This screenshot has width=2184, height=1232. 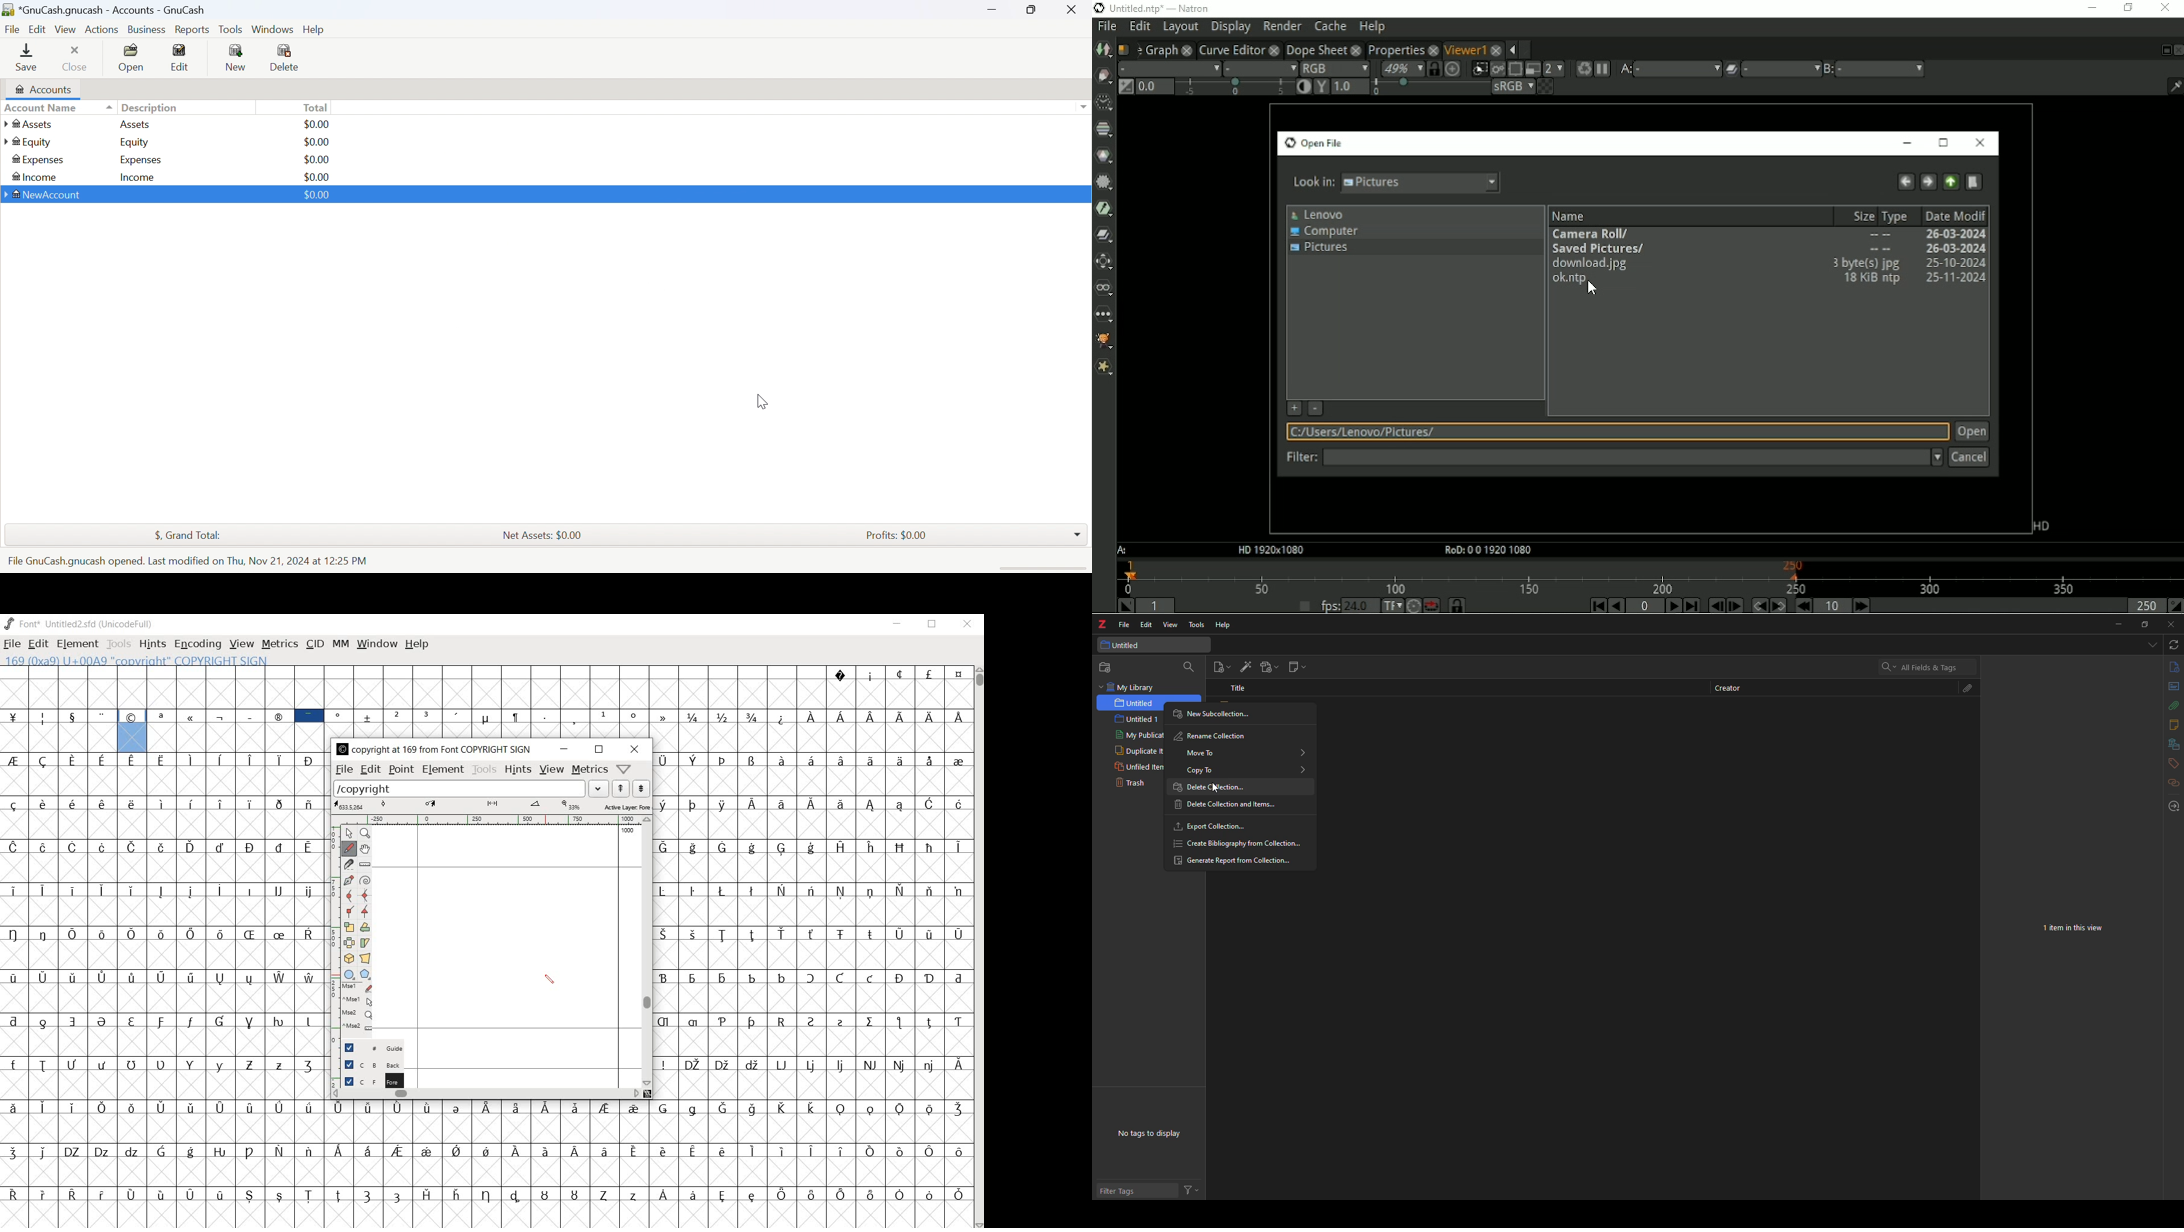 I want to click on delete collection and items, so click(x=1222, y=804).